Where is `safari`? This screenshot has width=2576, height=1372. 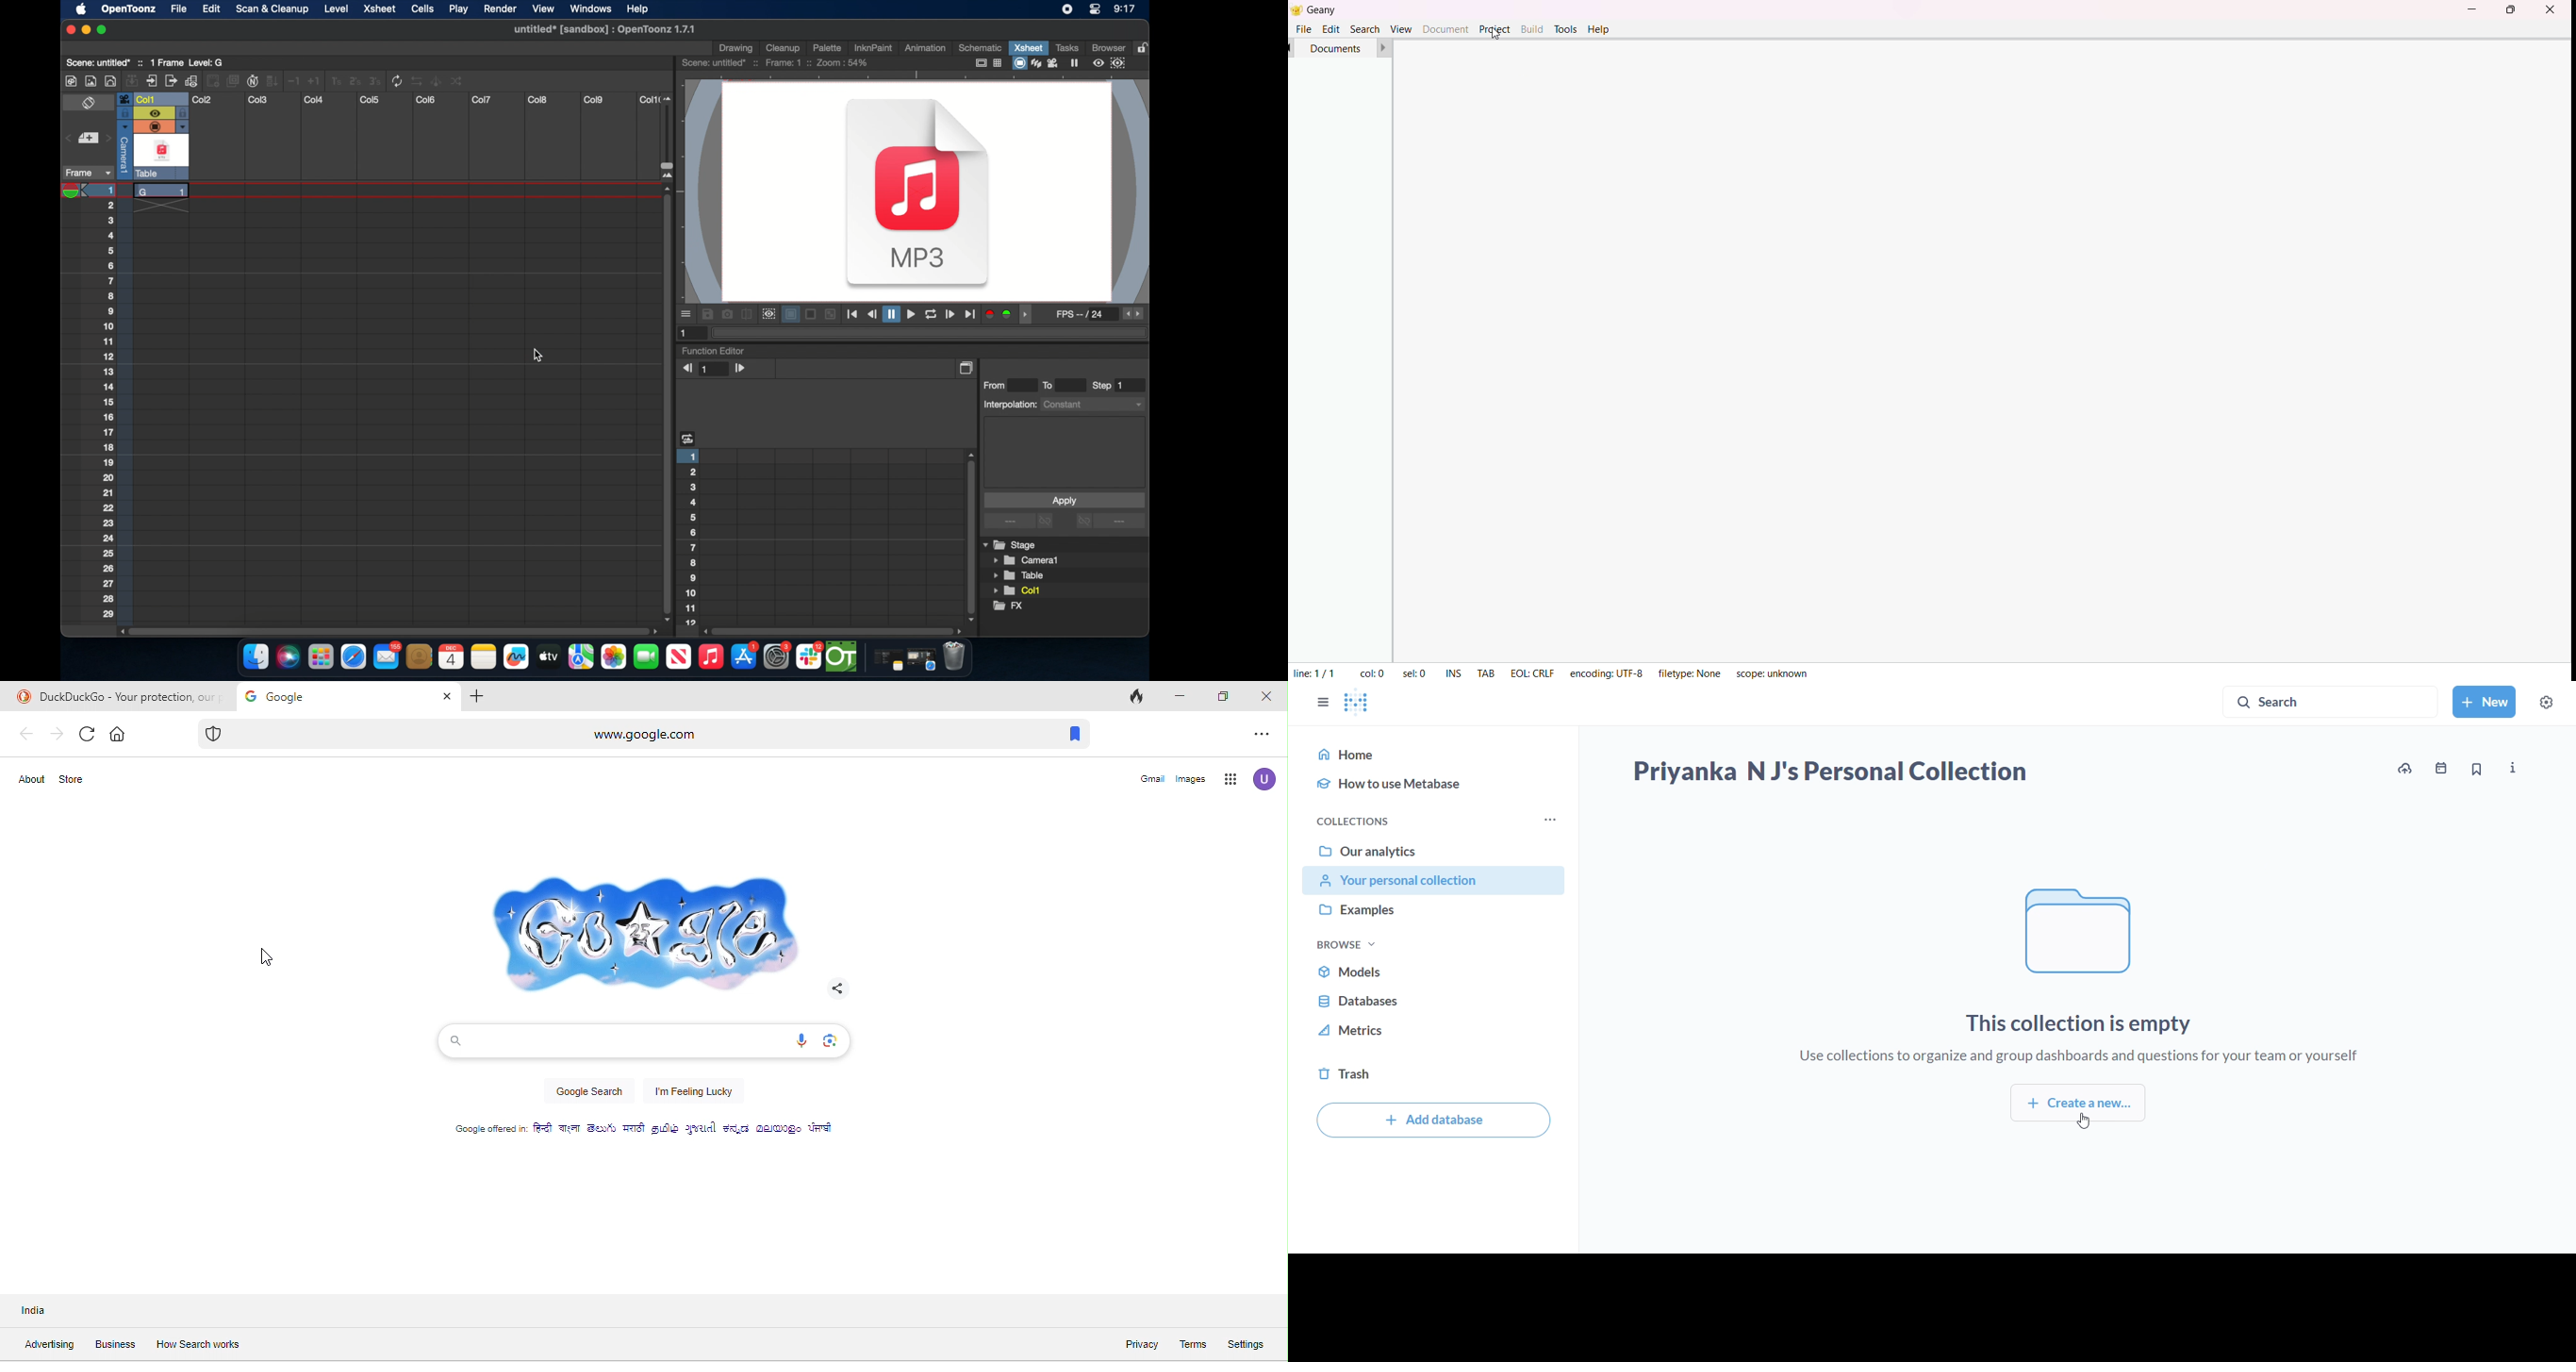 safari is located at coordinates (922, 660).